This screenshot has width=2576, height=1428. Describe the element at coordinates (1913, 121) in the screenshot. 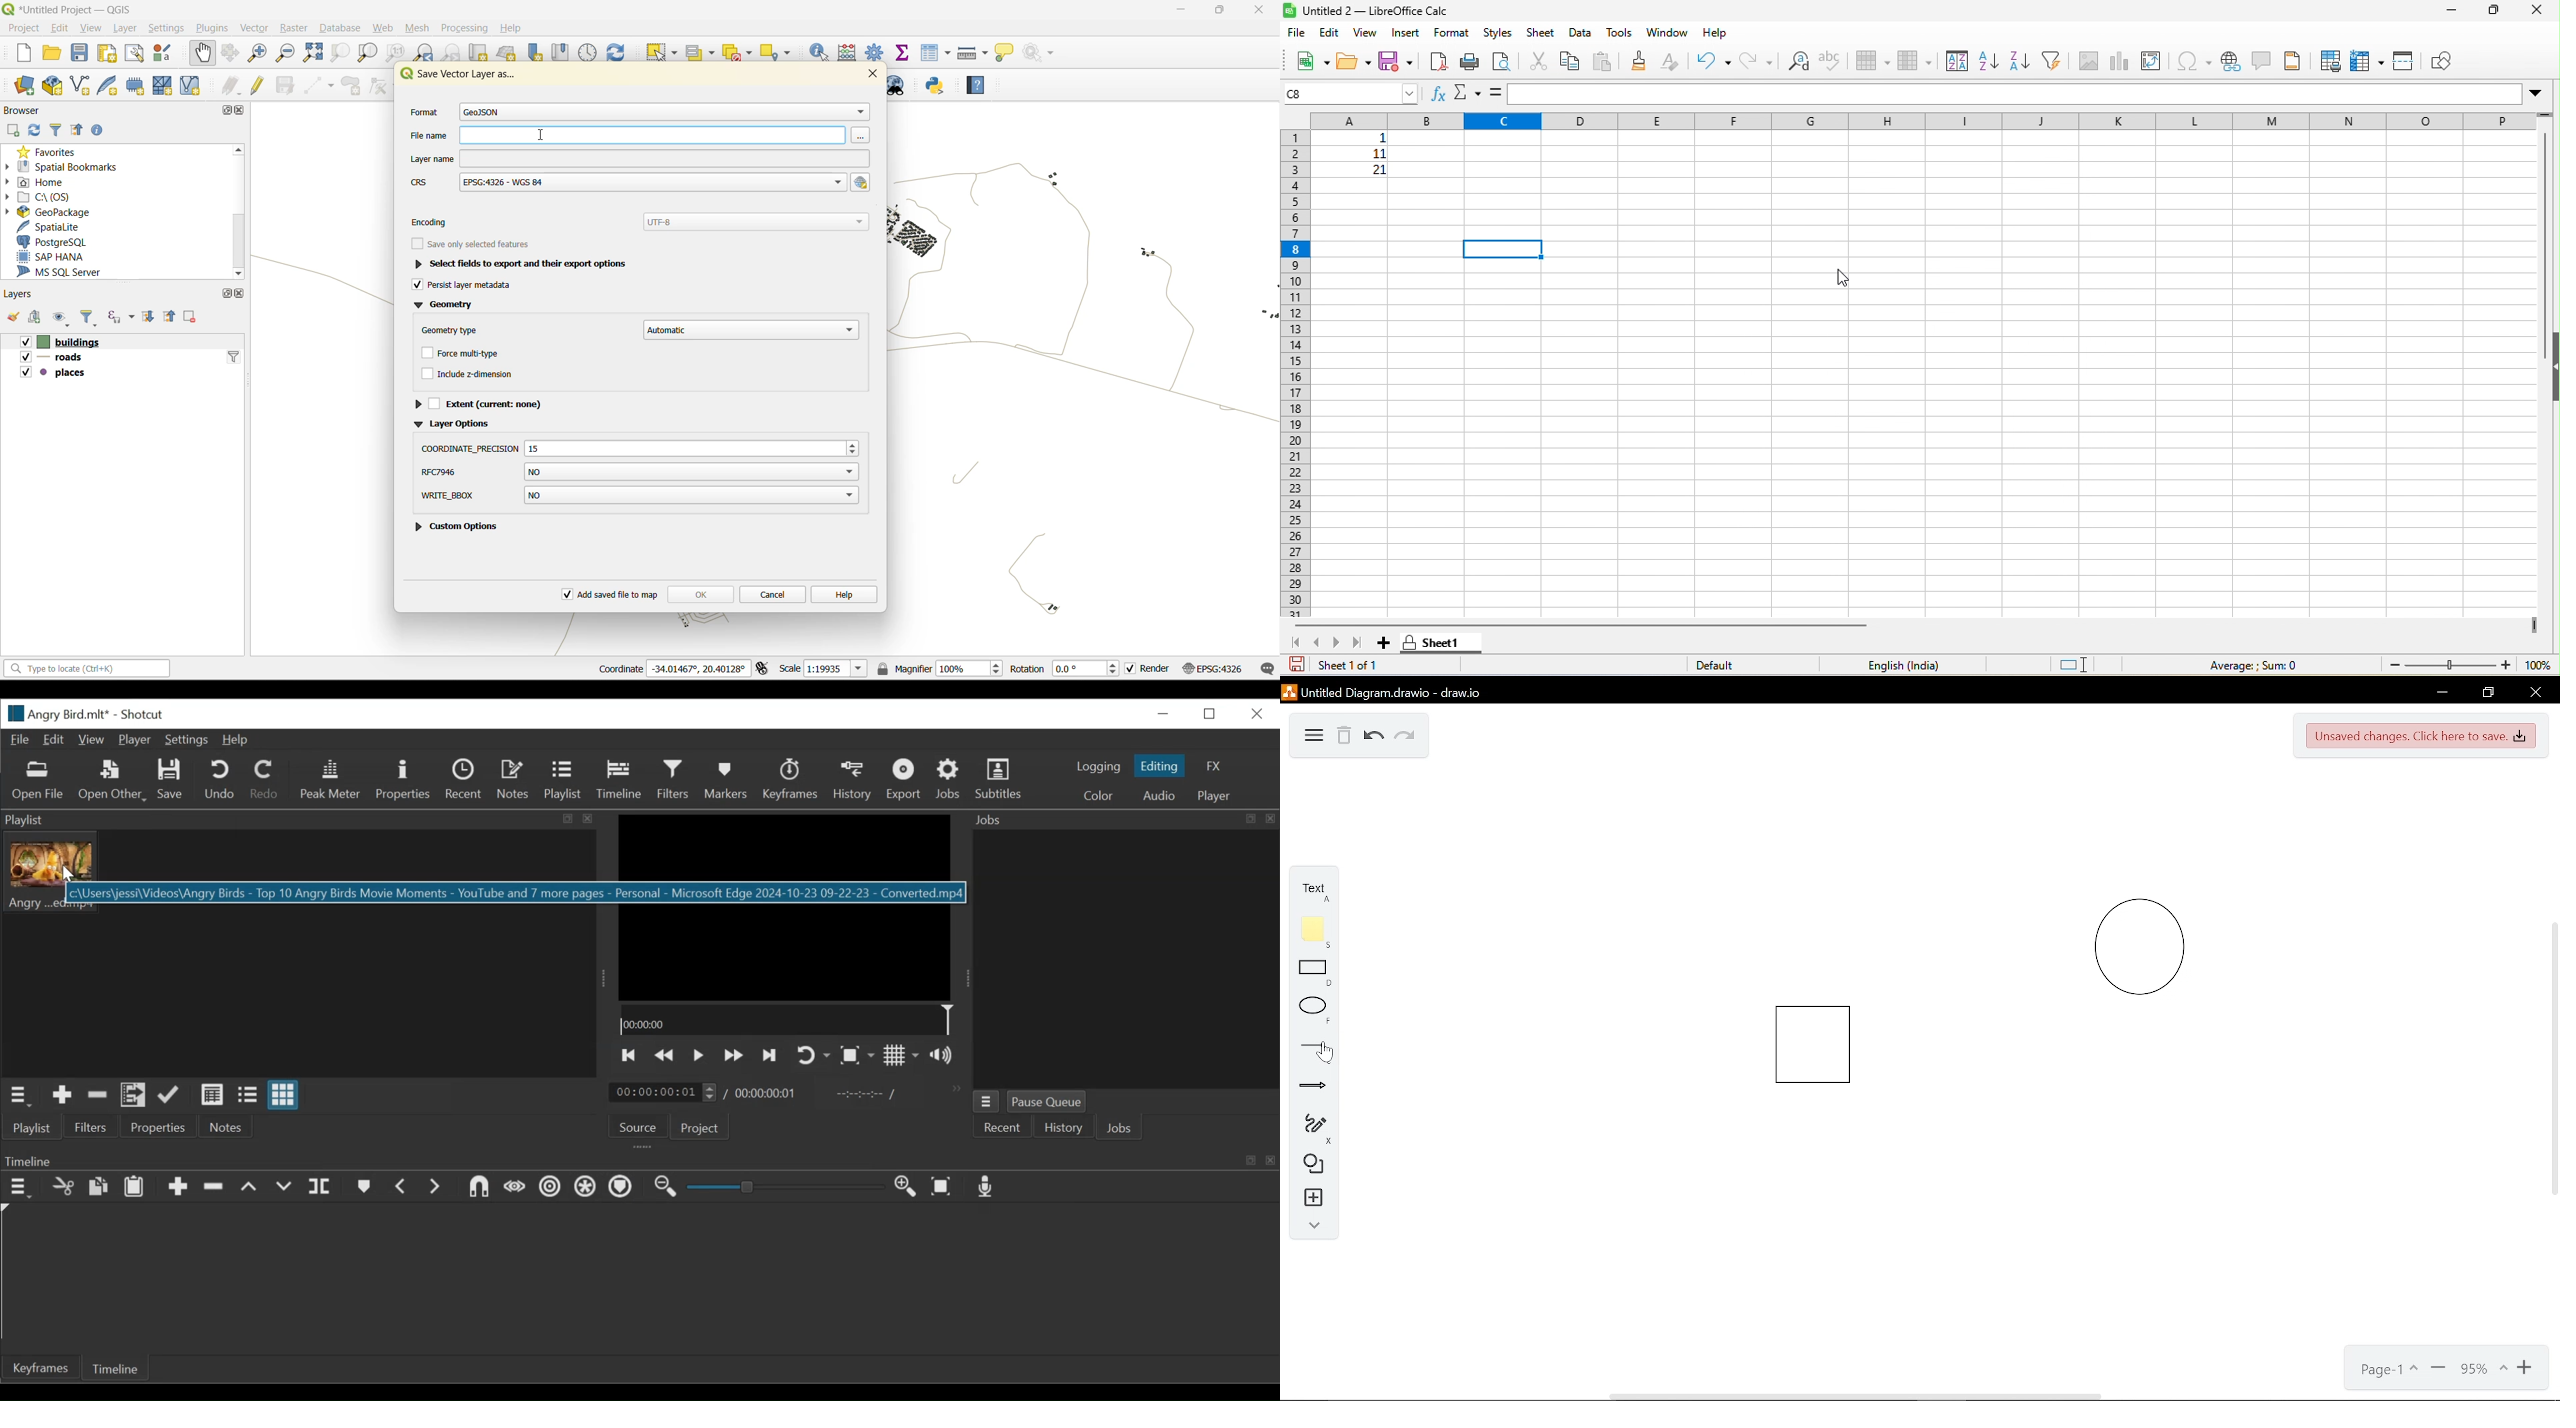

I see `column headings` at that location.